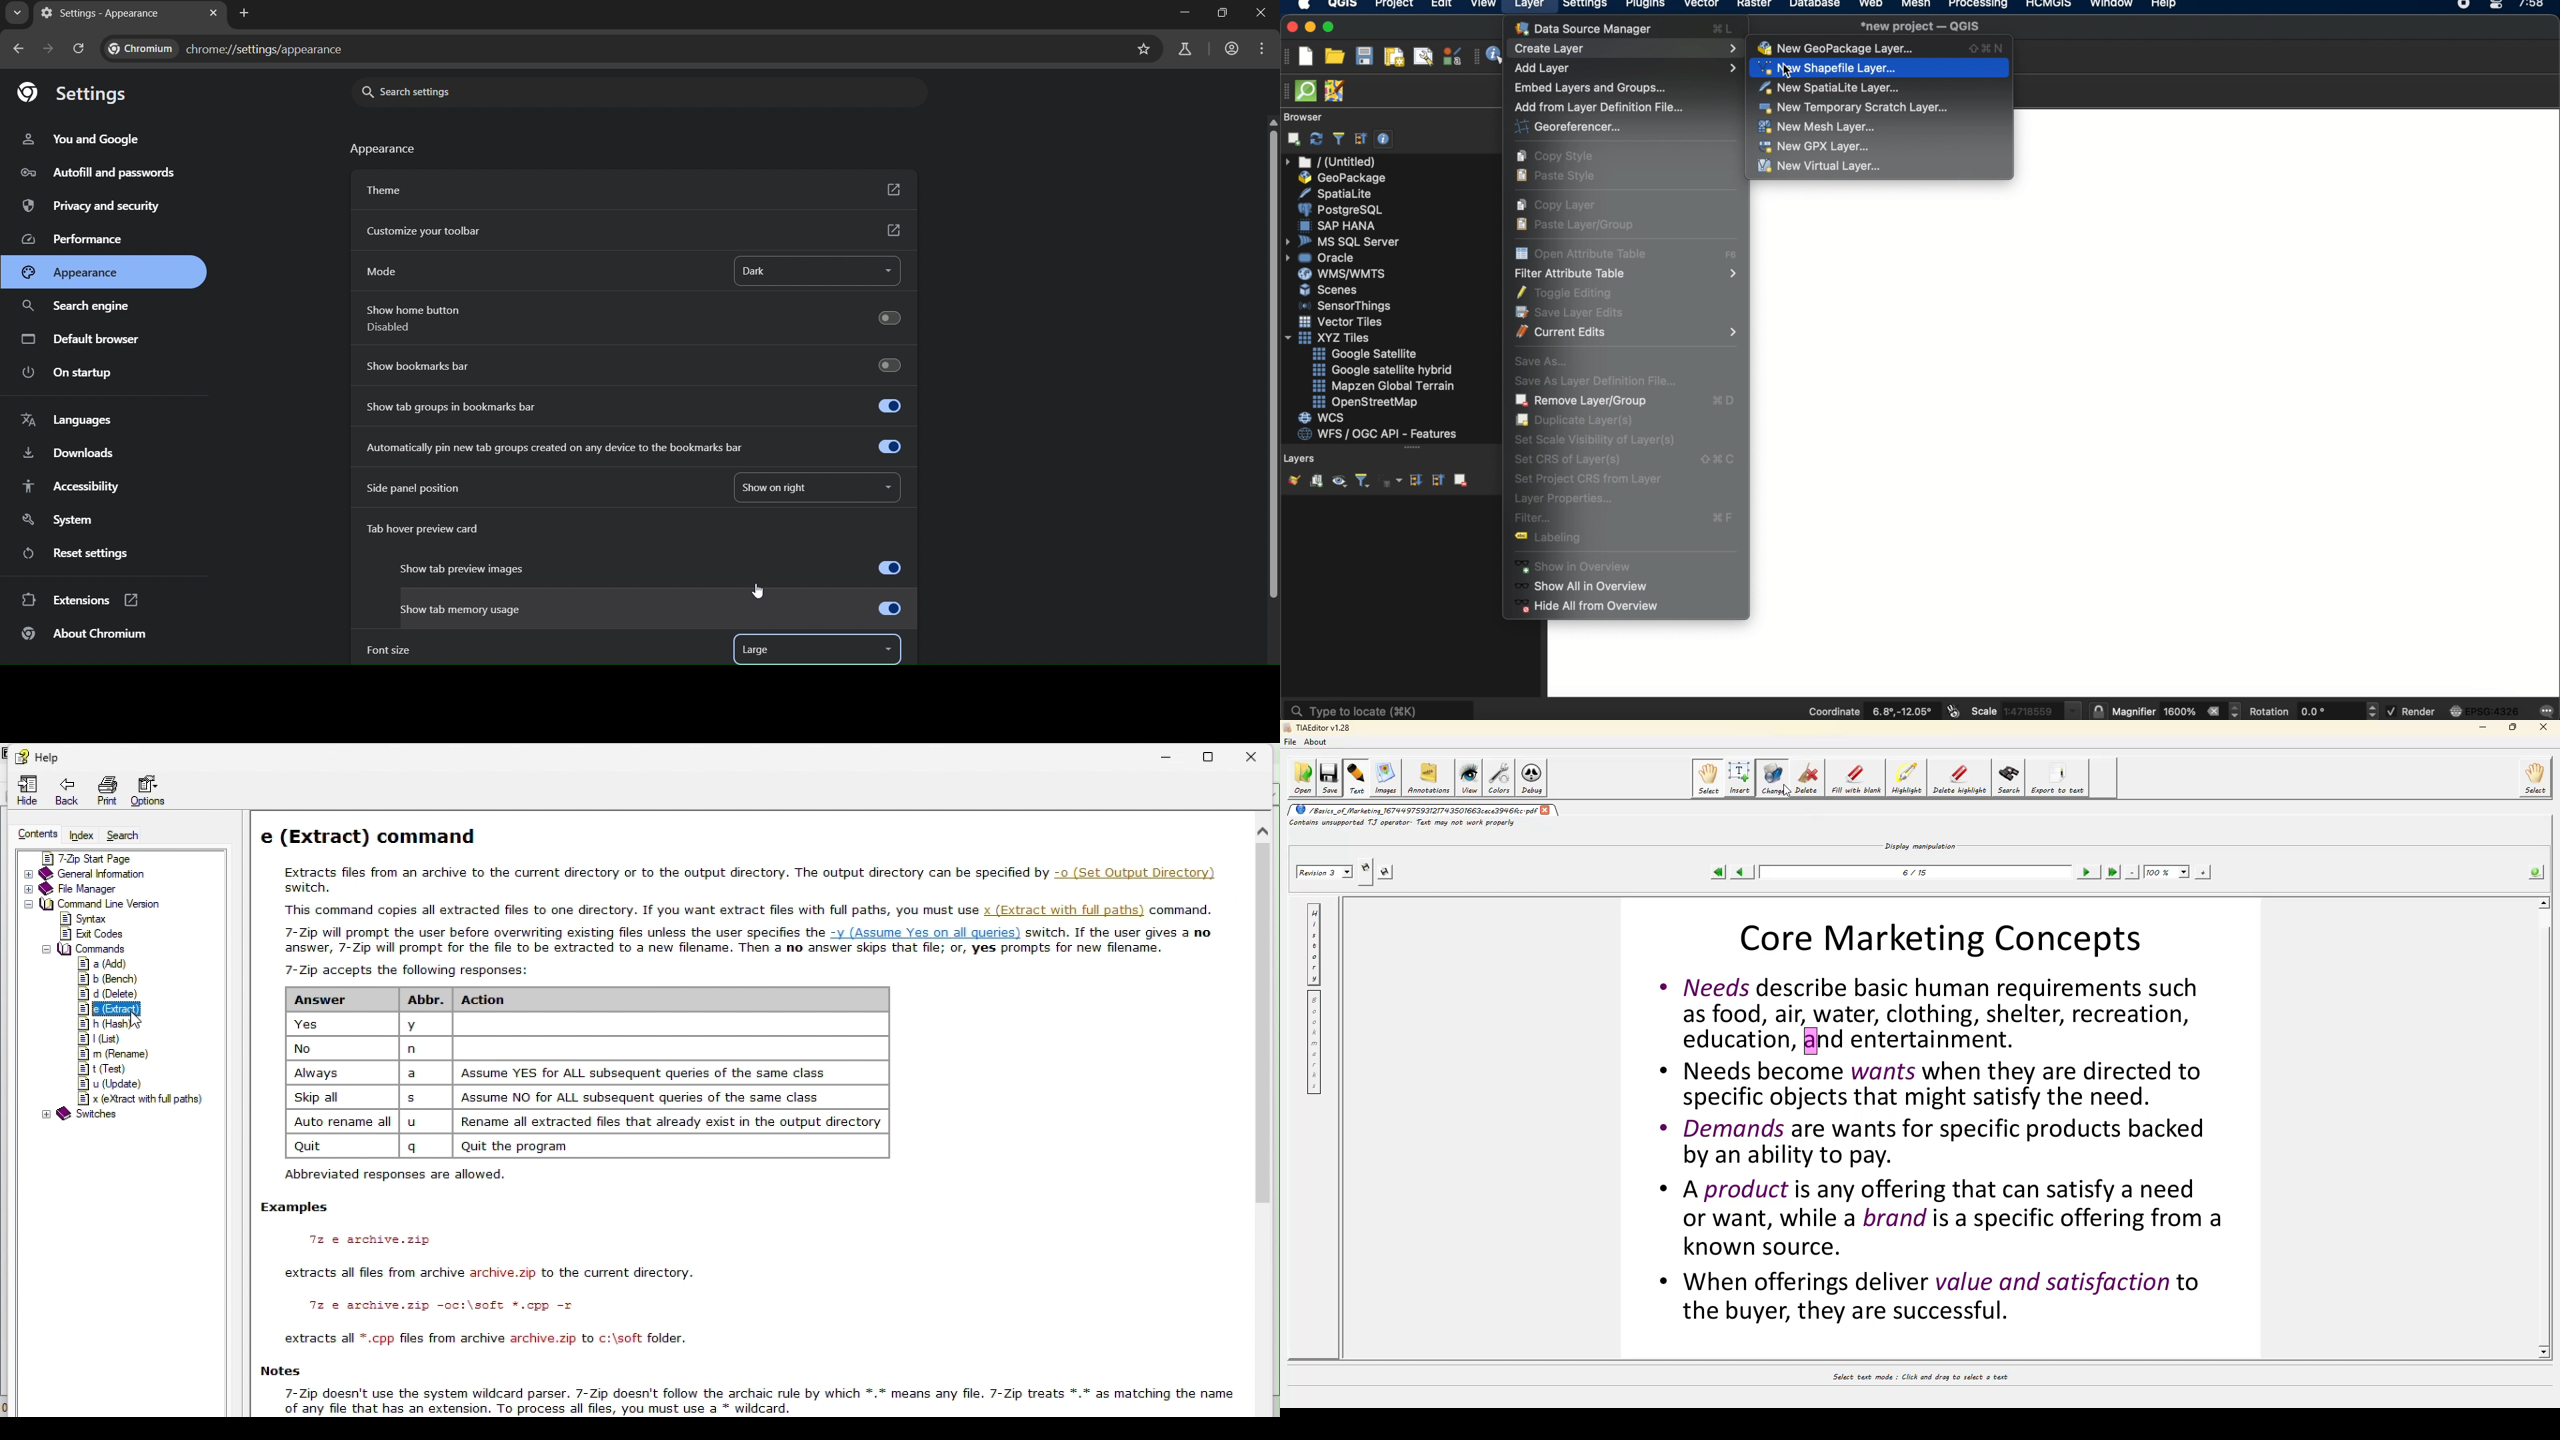 The width and height of the screenshot is (2576, 1456). I want to click on google satellite, so click(1366, 354).